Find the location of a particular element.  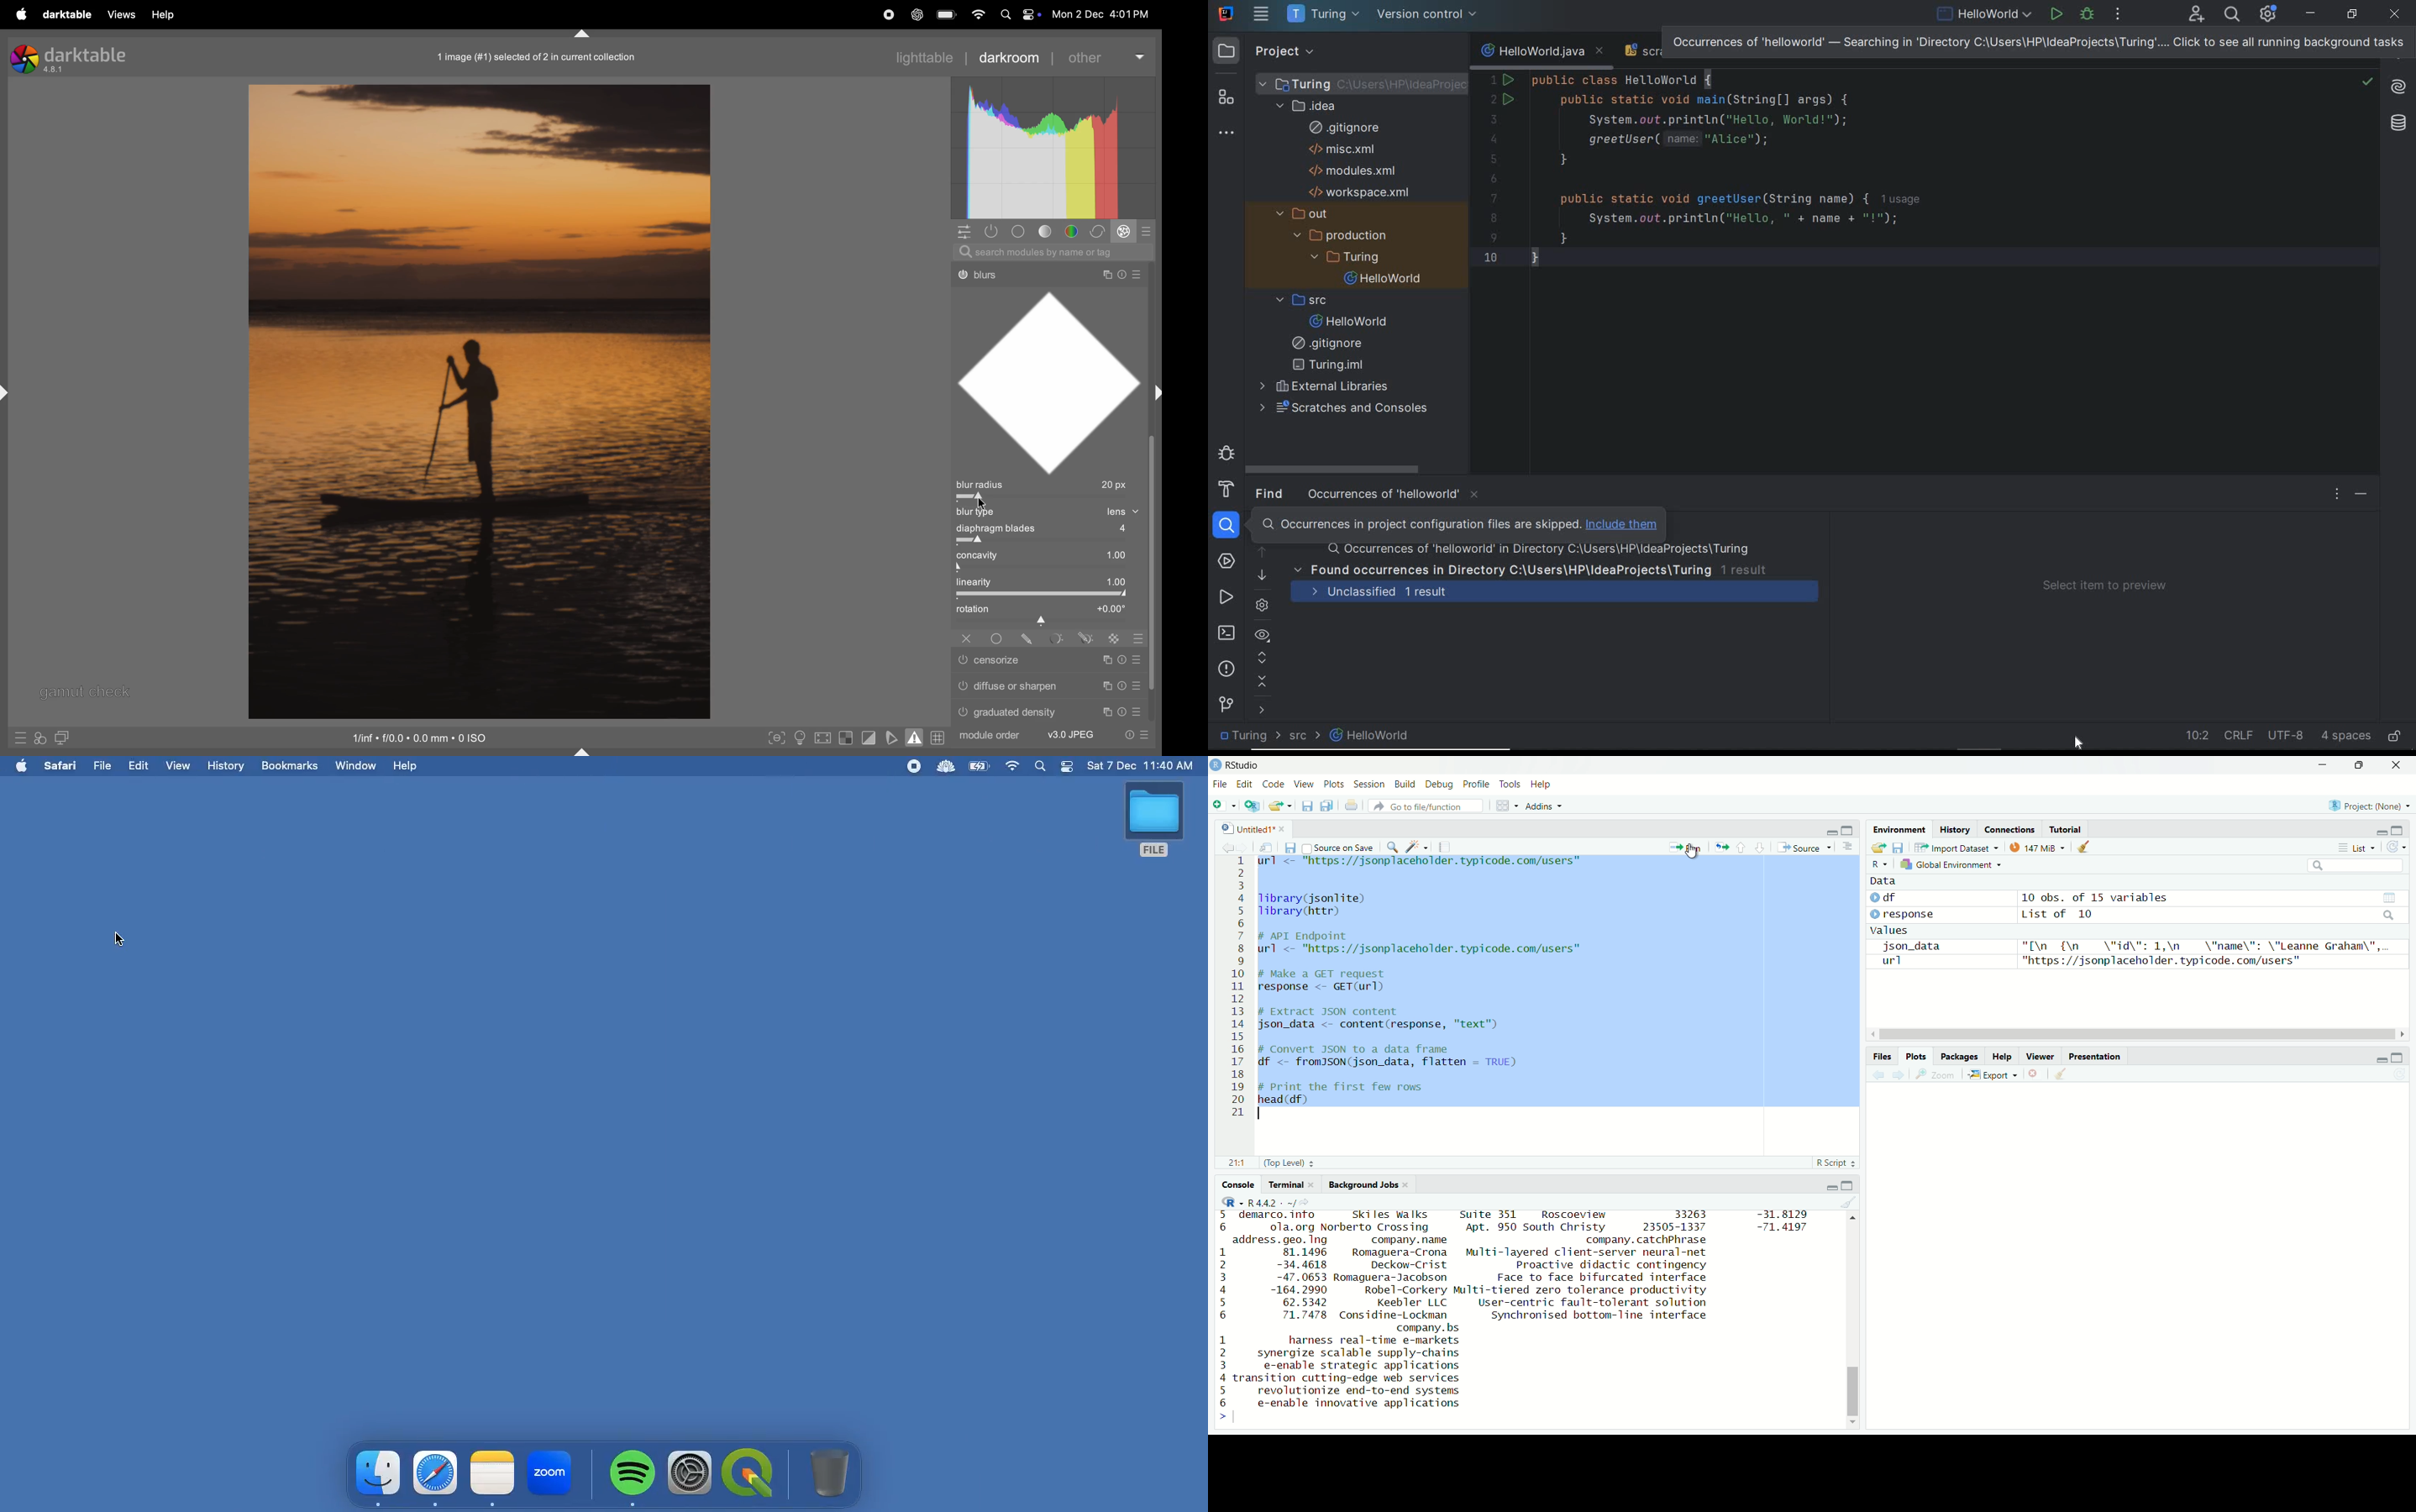

file name is located at coordinates (1353, 321).